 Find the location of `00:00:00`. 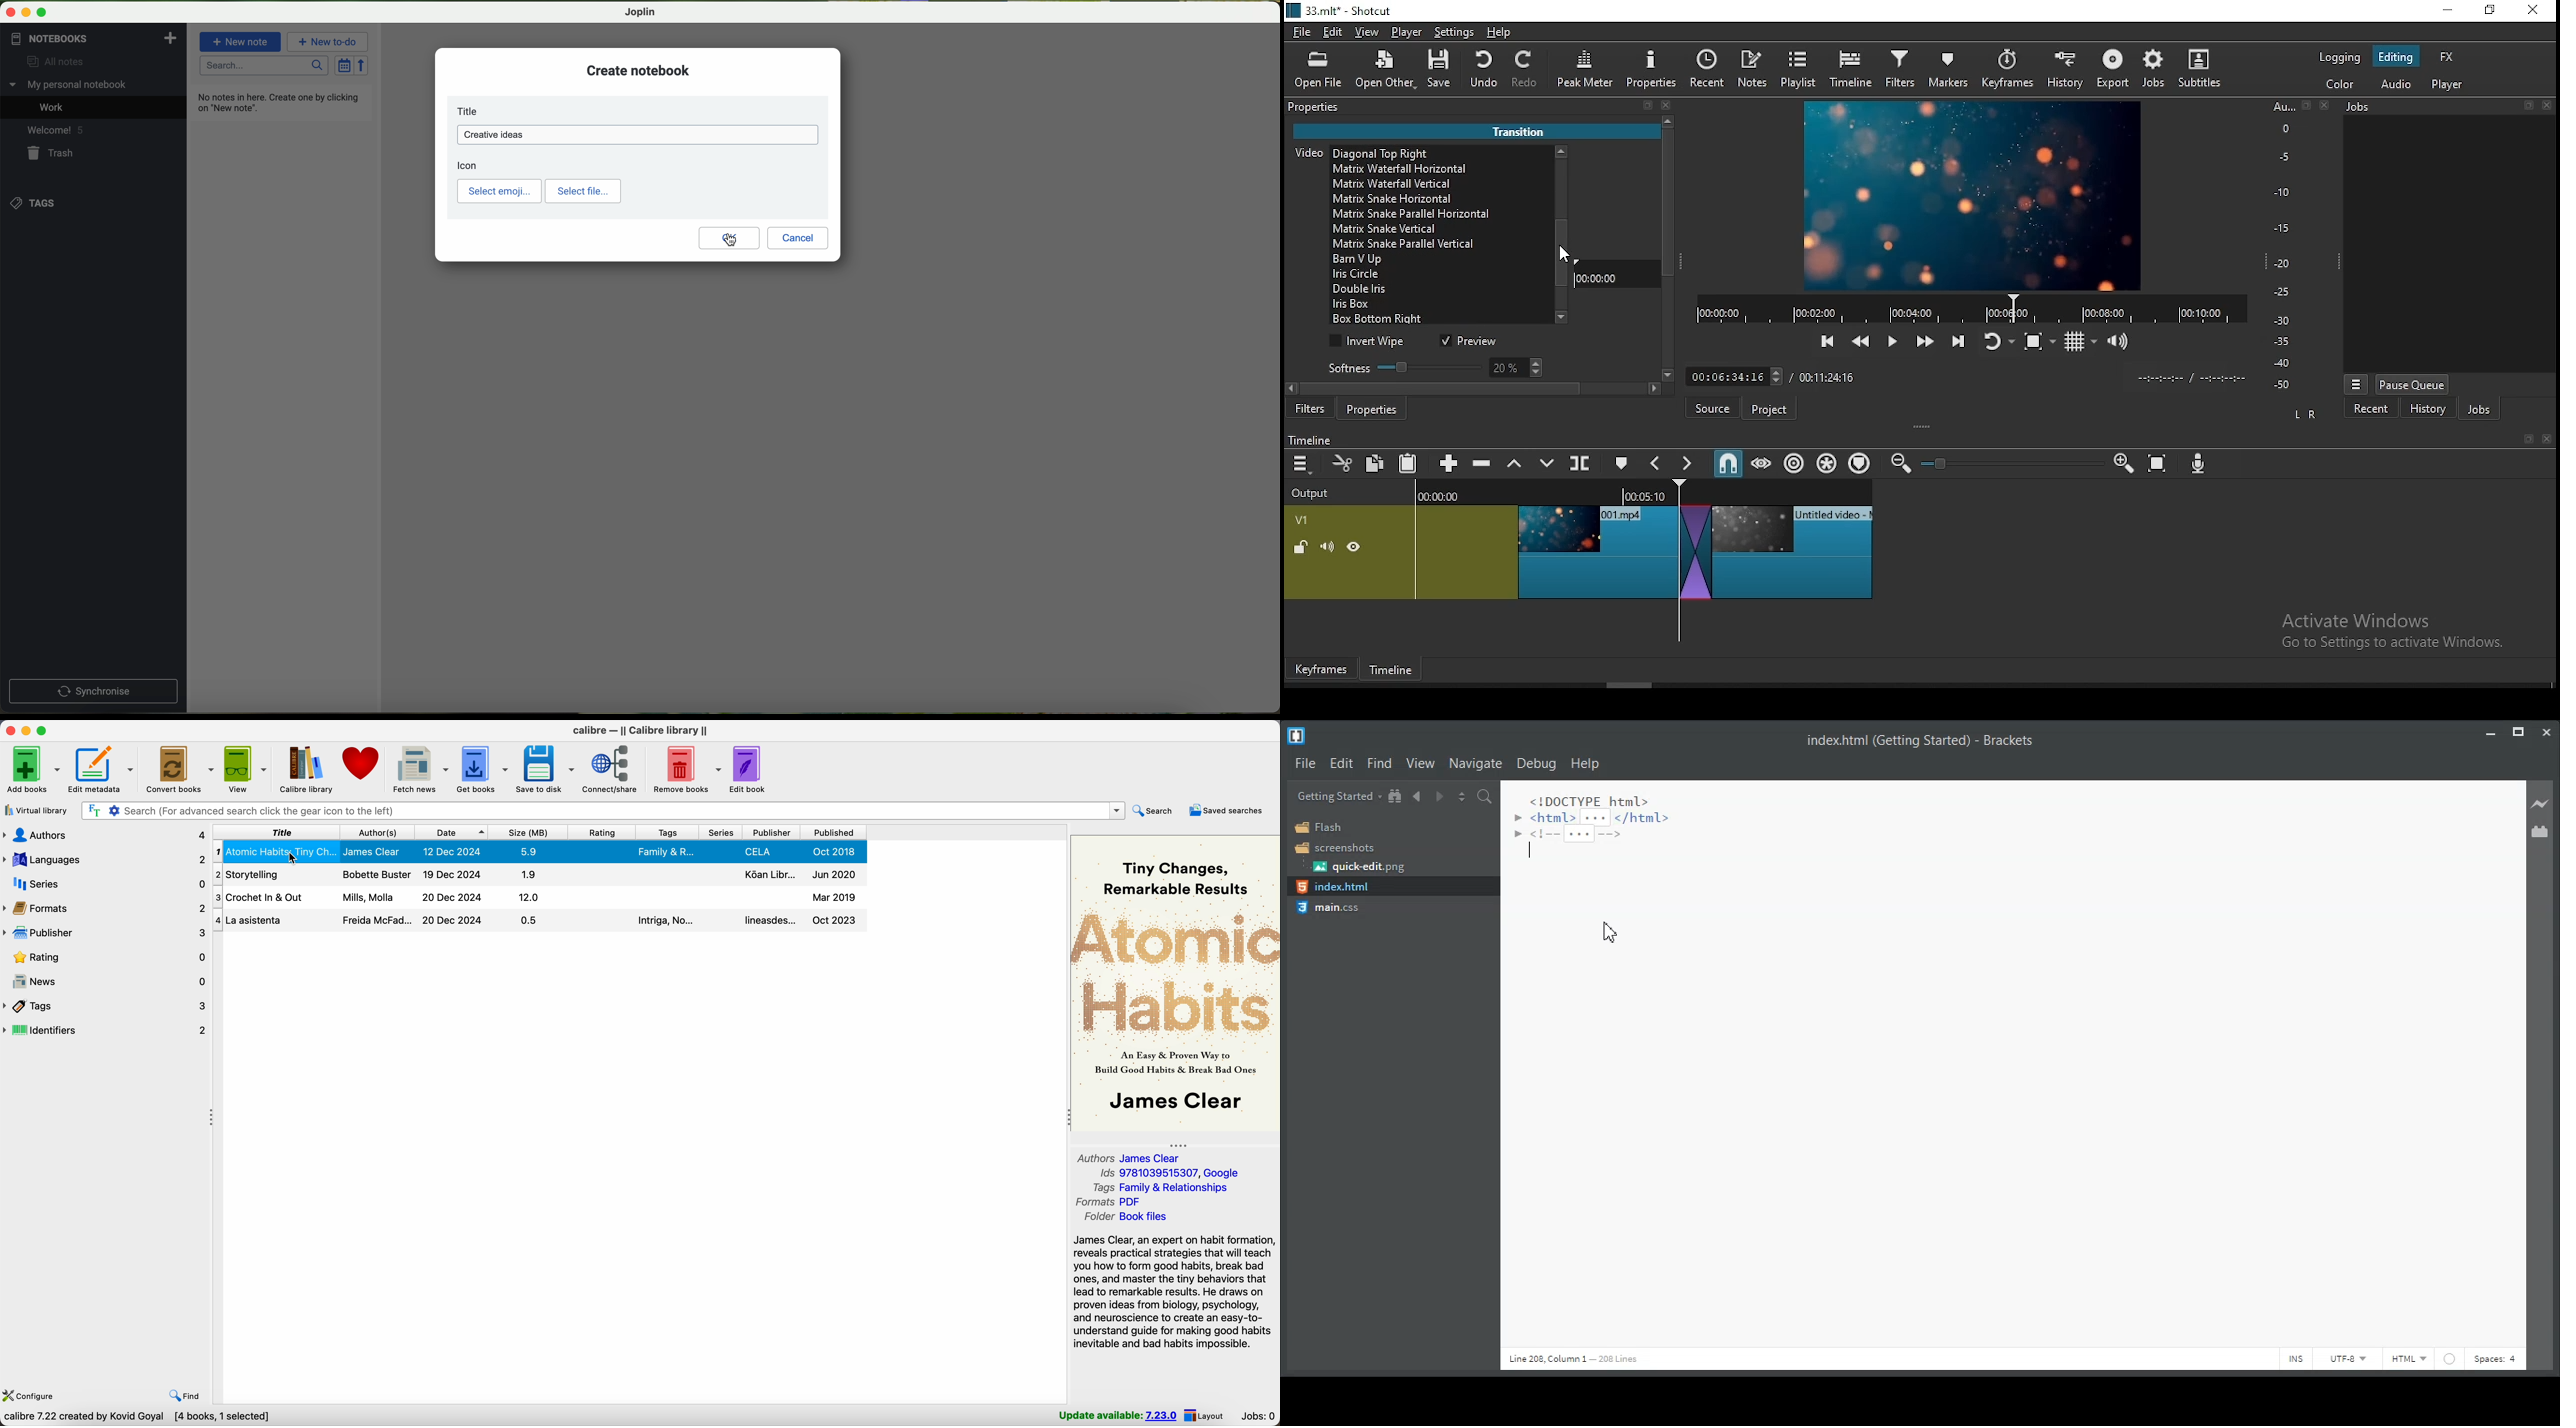

00:00:00 is located at coordinates (1601, 277).